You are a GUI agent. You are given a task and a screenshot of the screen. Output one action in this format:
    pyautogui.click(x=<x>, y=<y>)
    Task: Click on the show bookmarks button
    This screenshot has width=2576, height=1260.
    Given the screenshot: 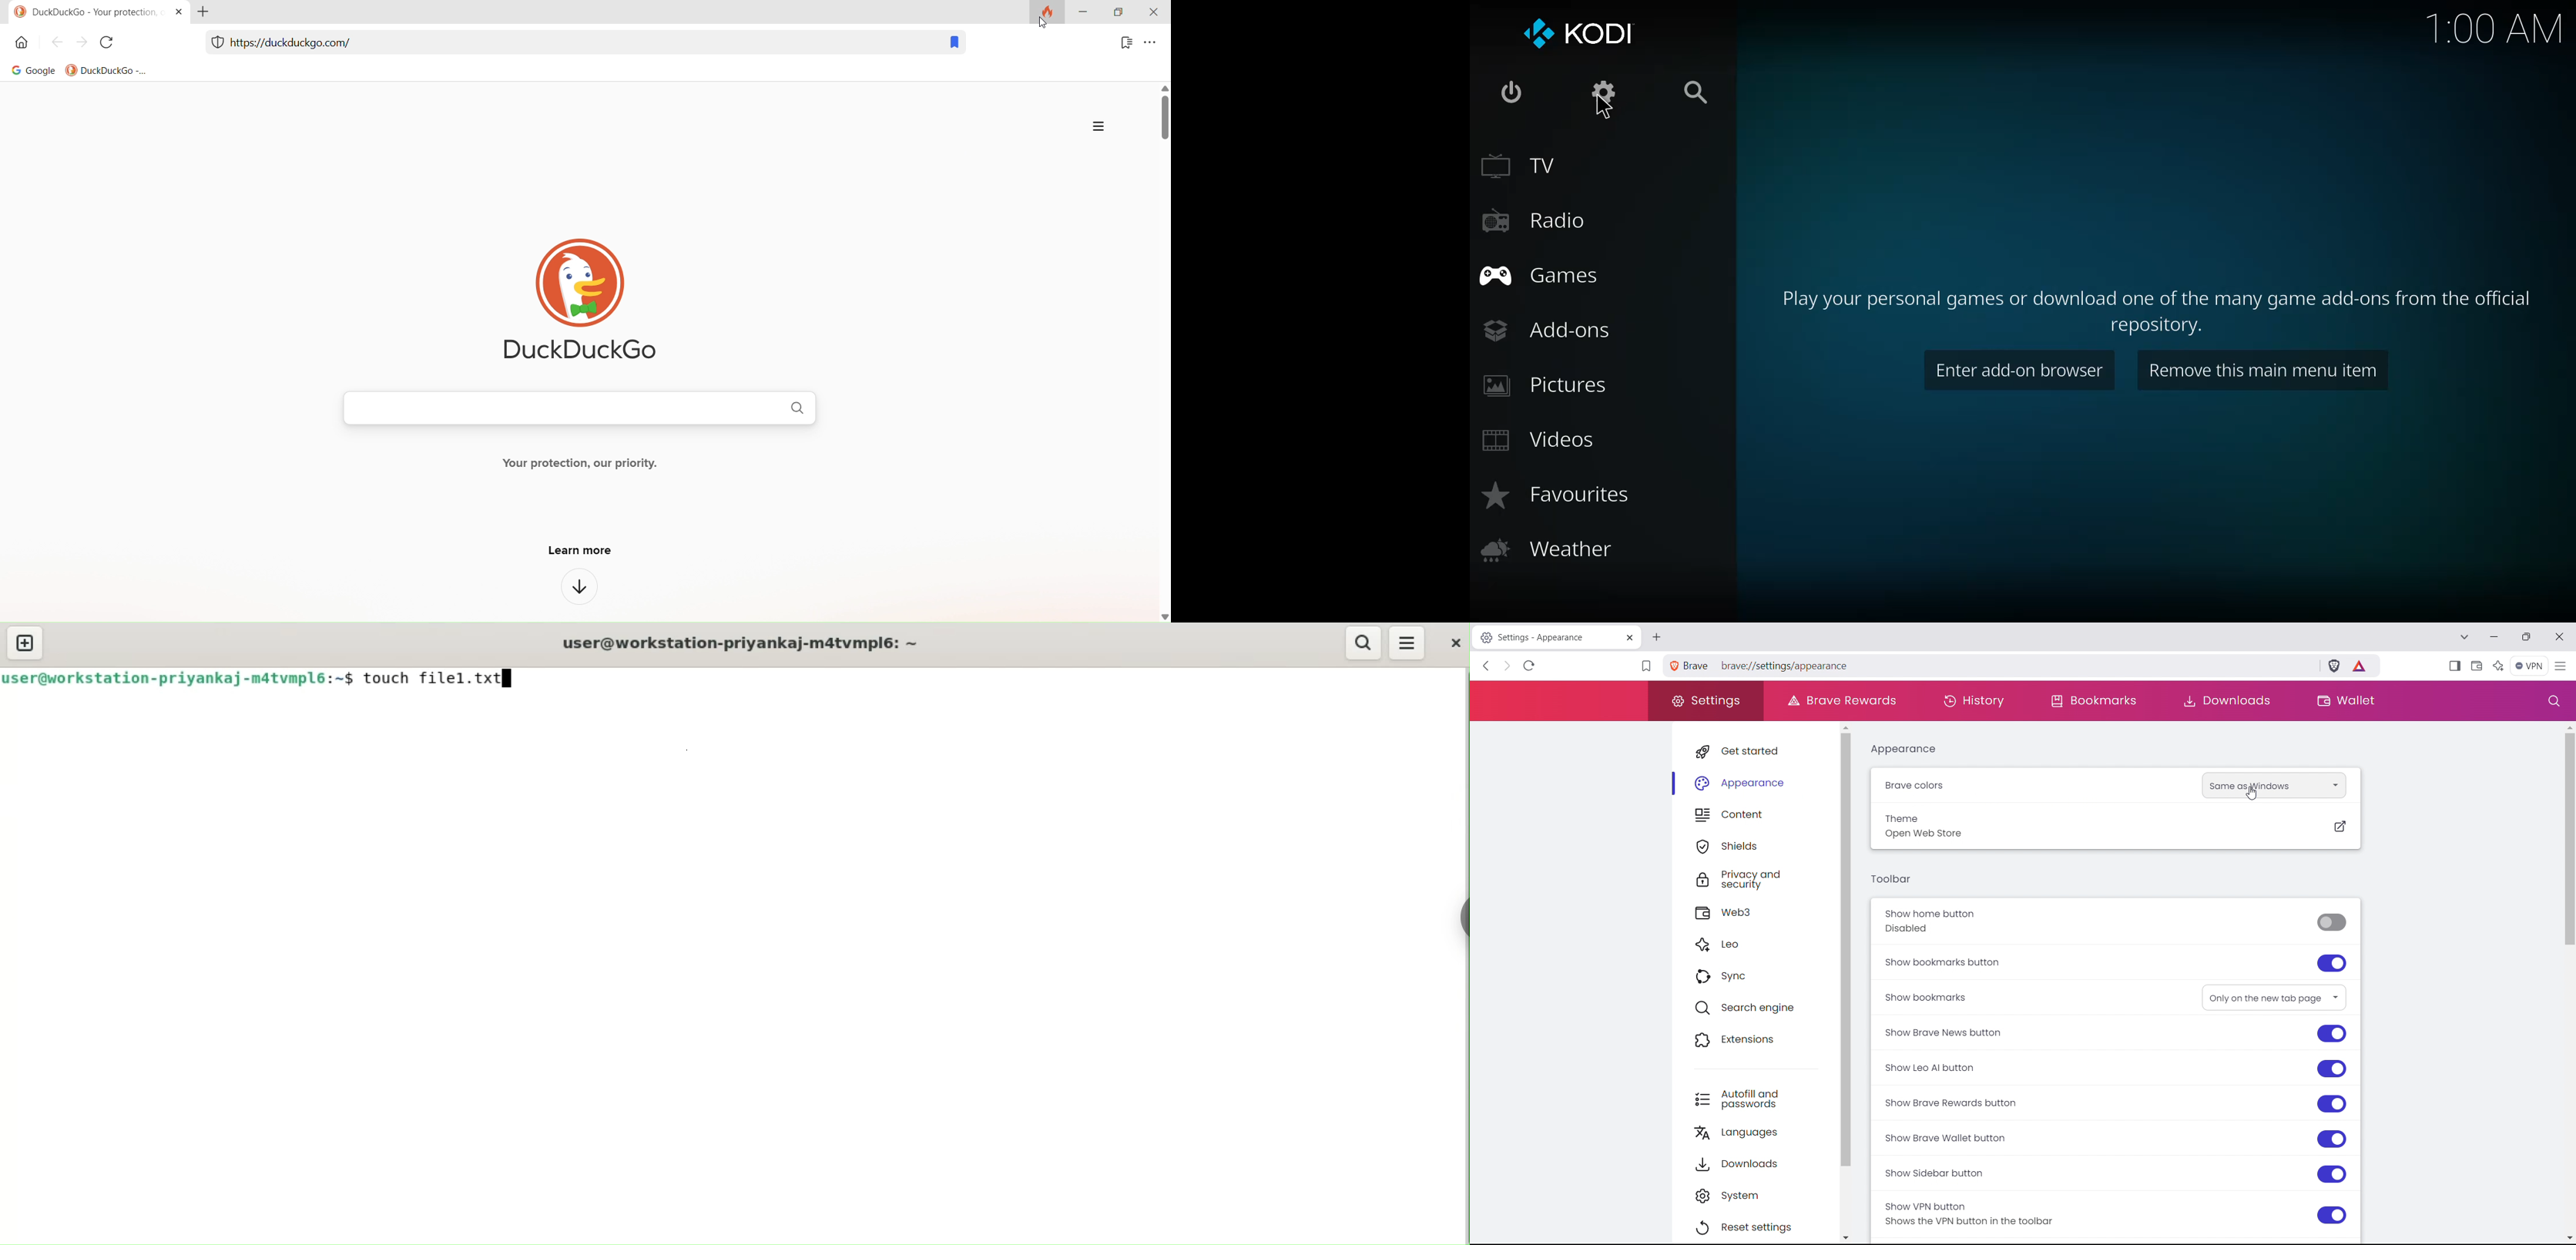 What is the action you would take?
    pyautogui.click(x=2118, y=960)
    